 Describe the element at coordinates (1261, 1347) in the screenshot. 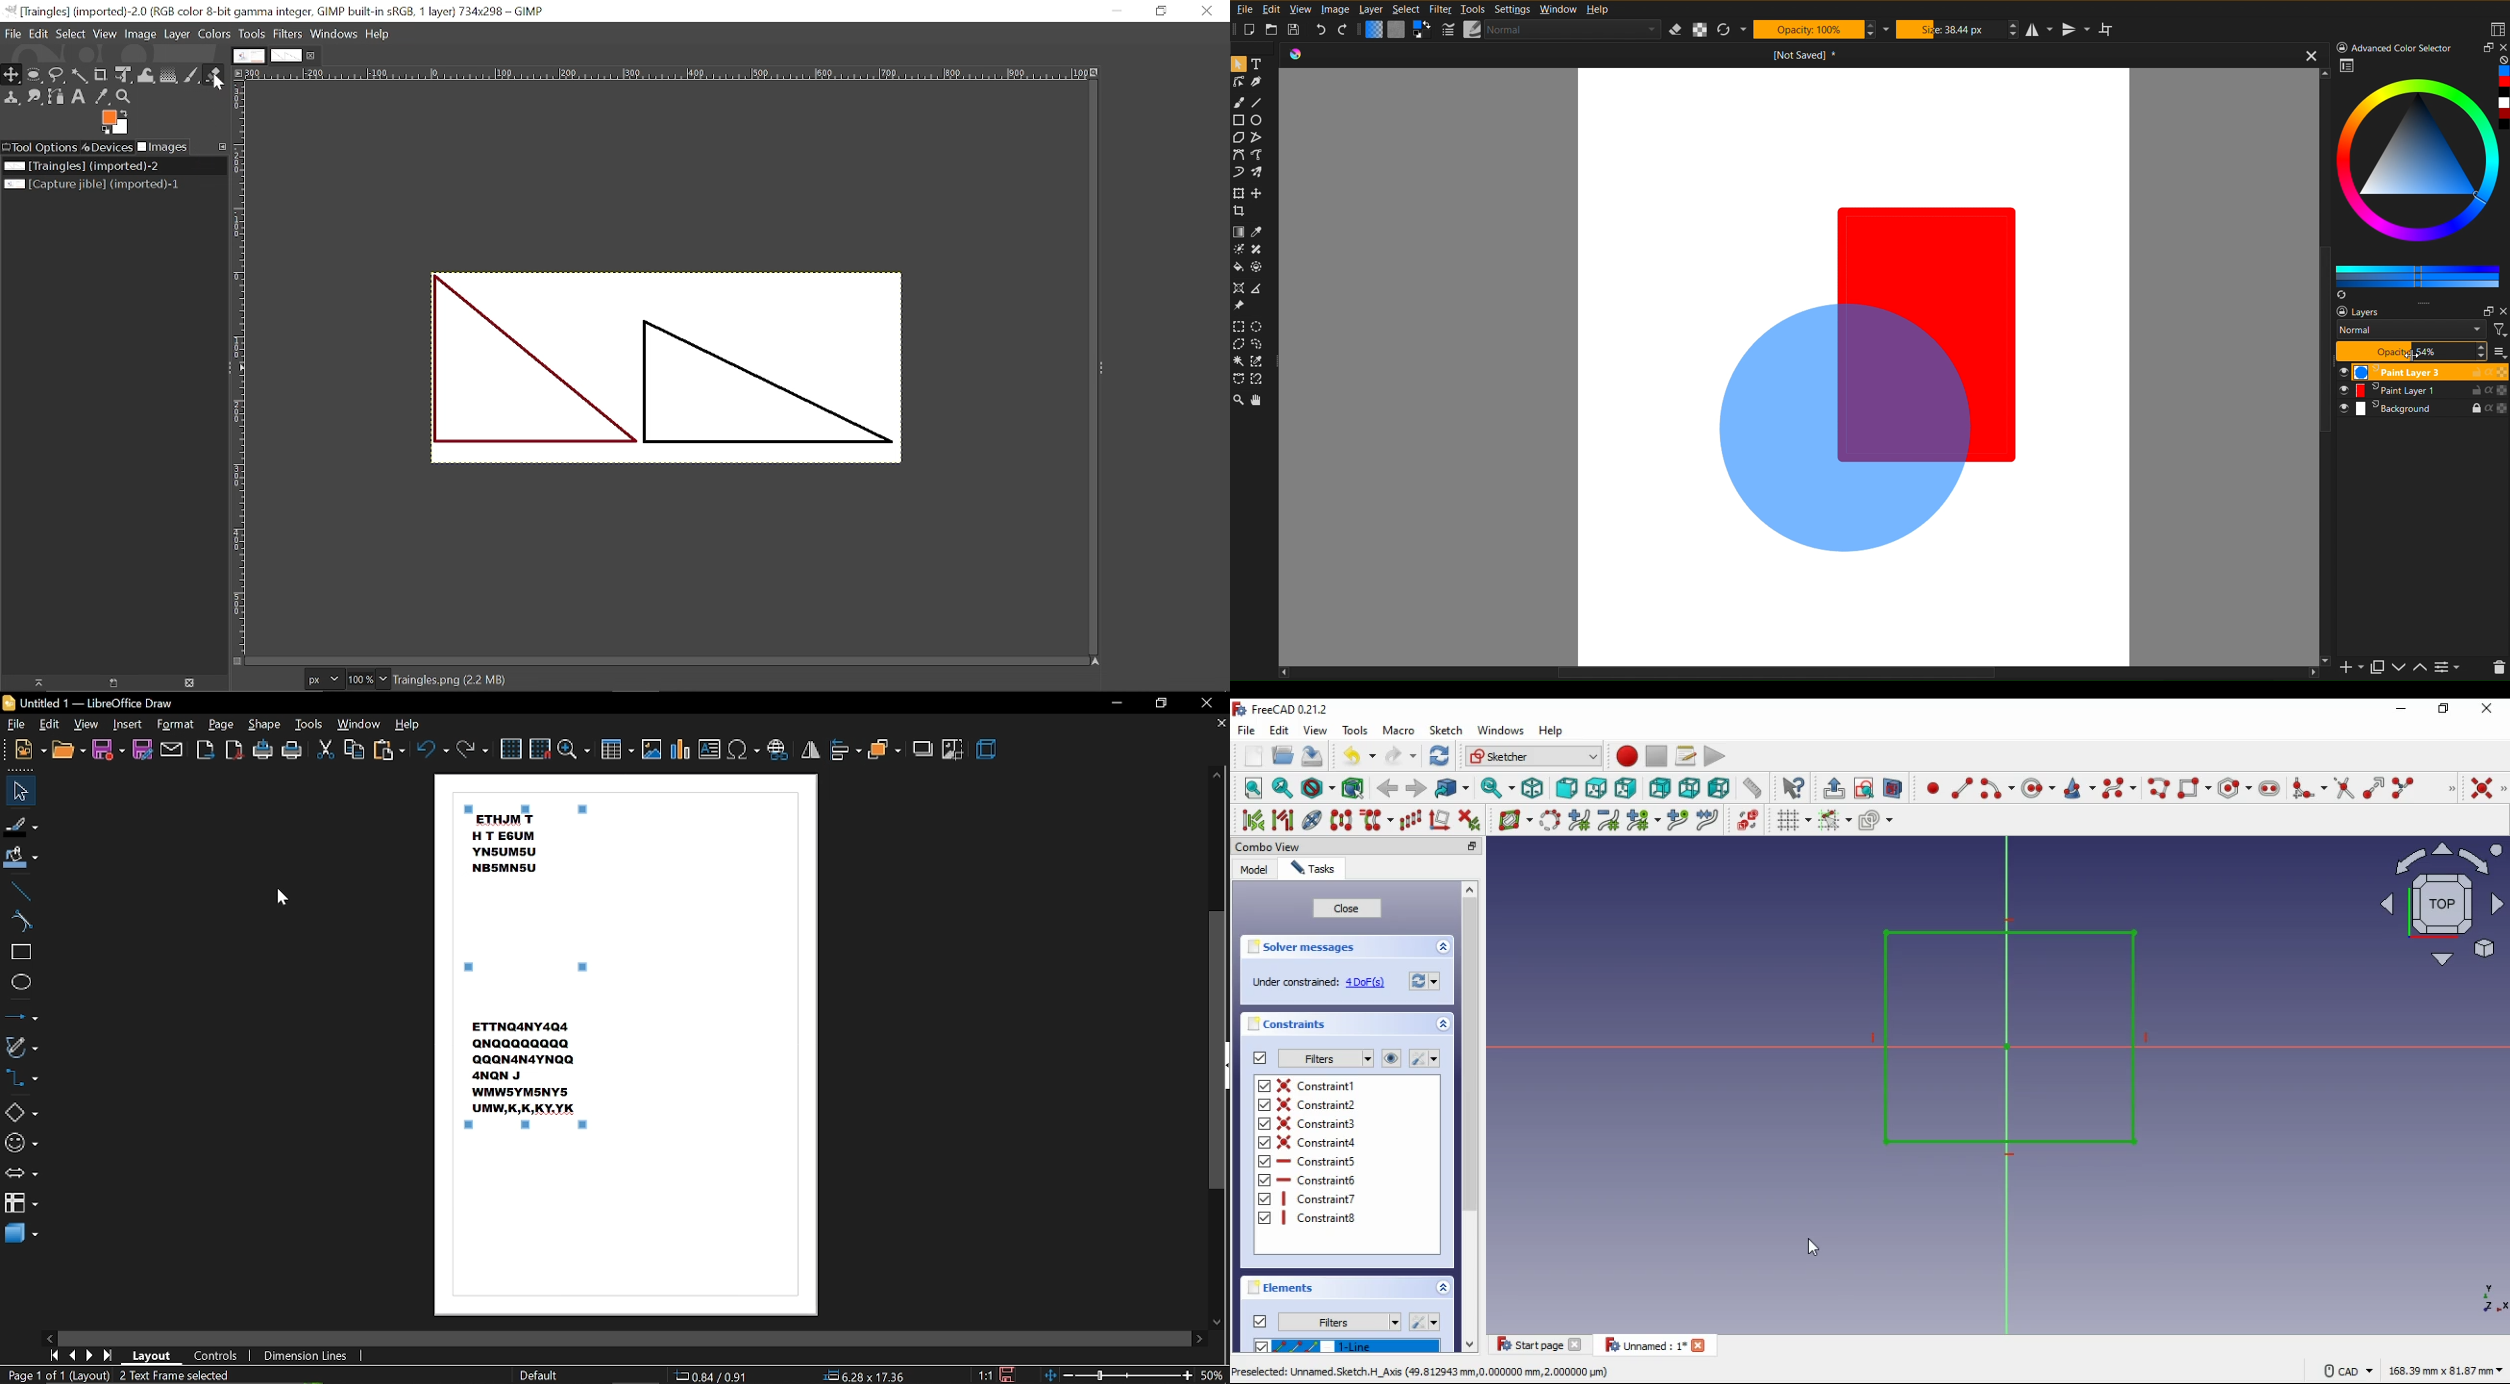

I see `checkbox` at that location.